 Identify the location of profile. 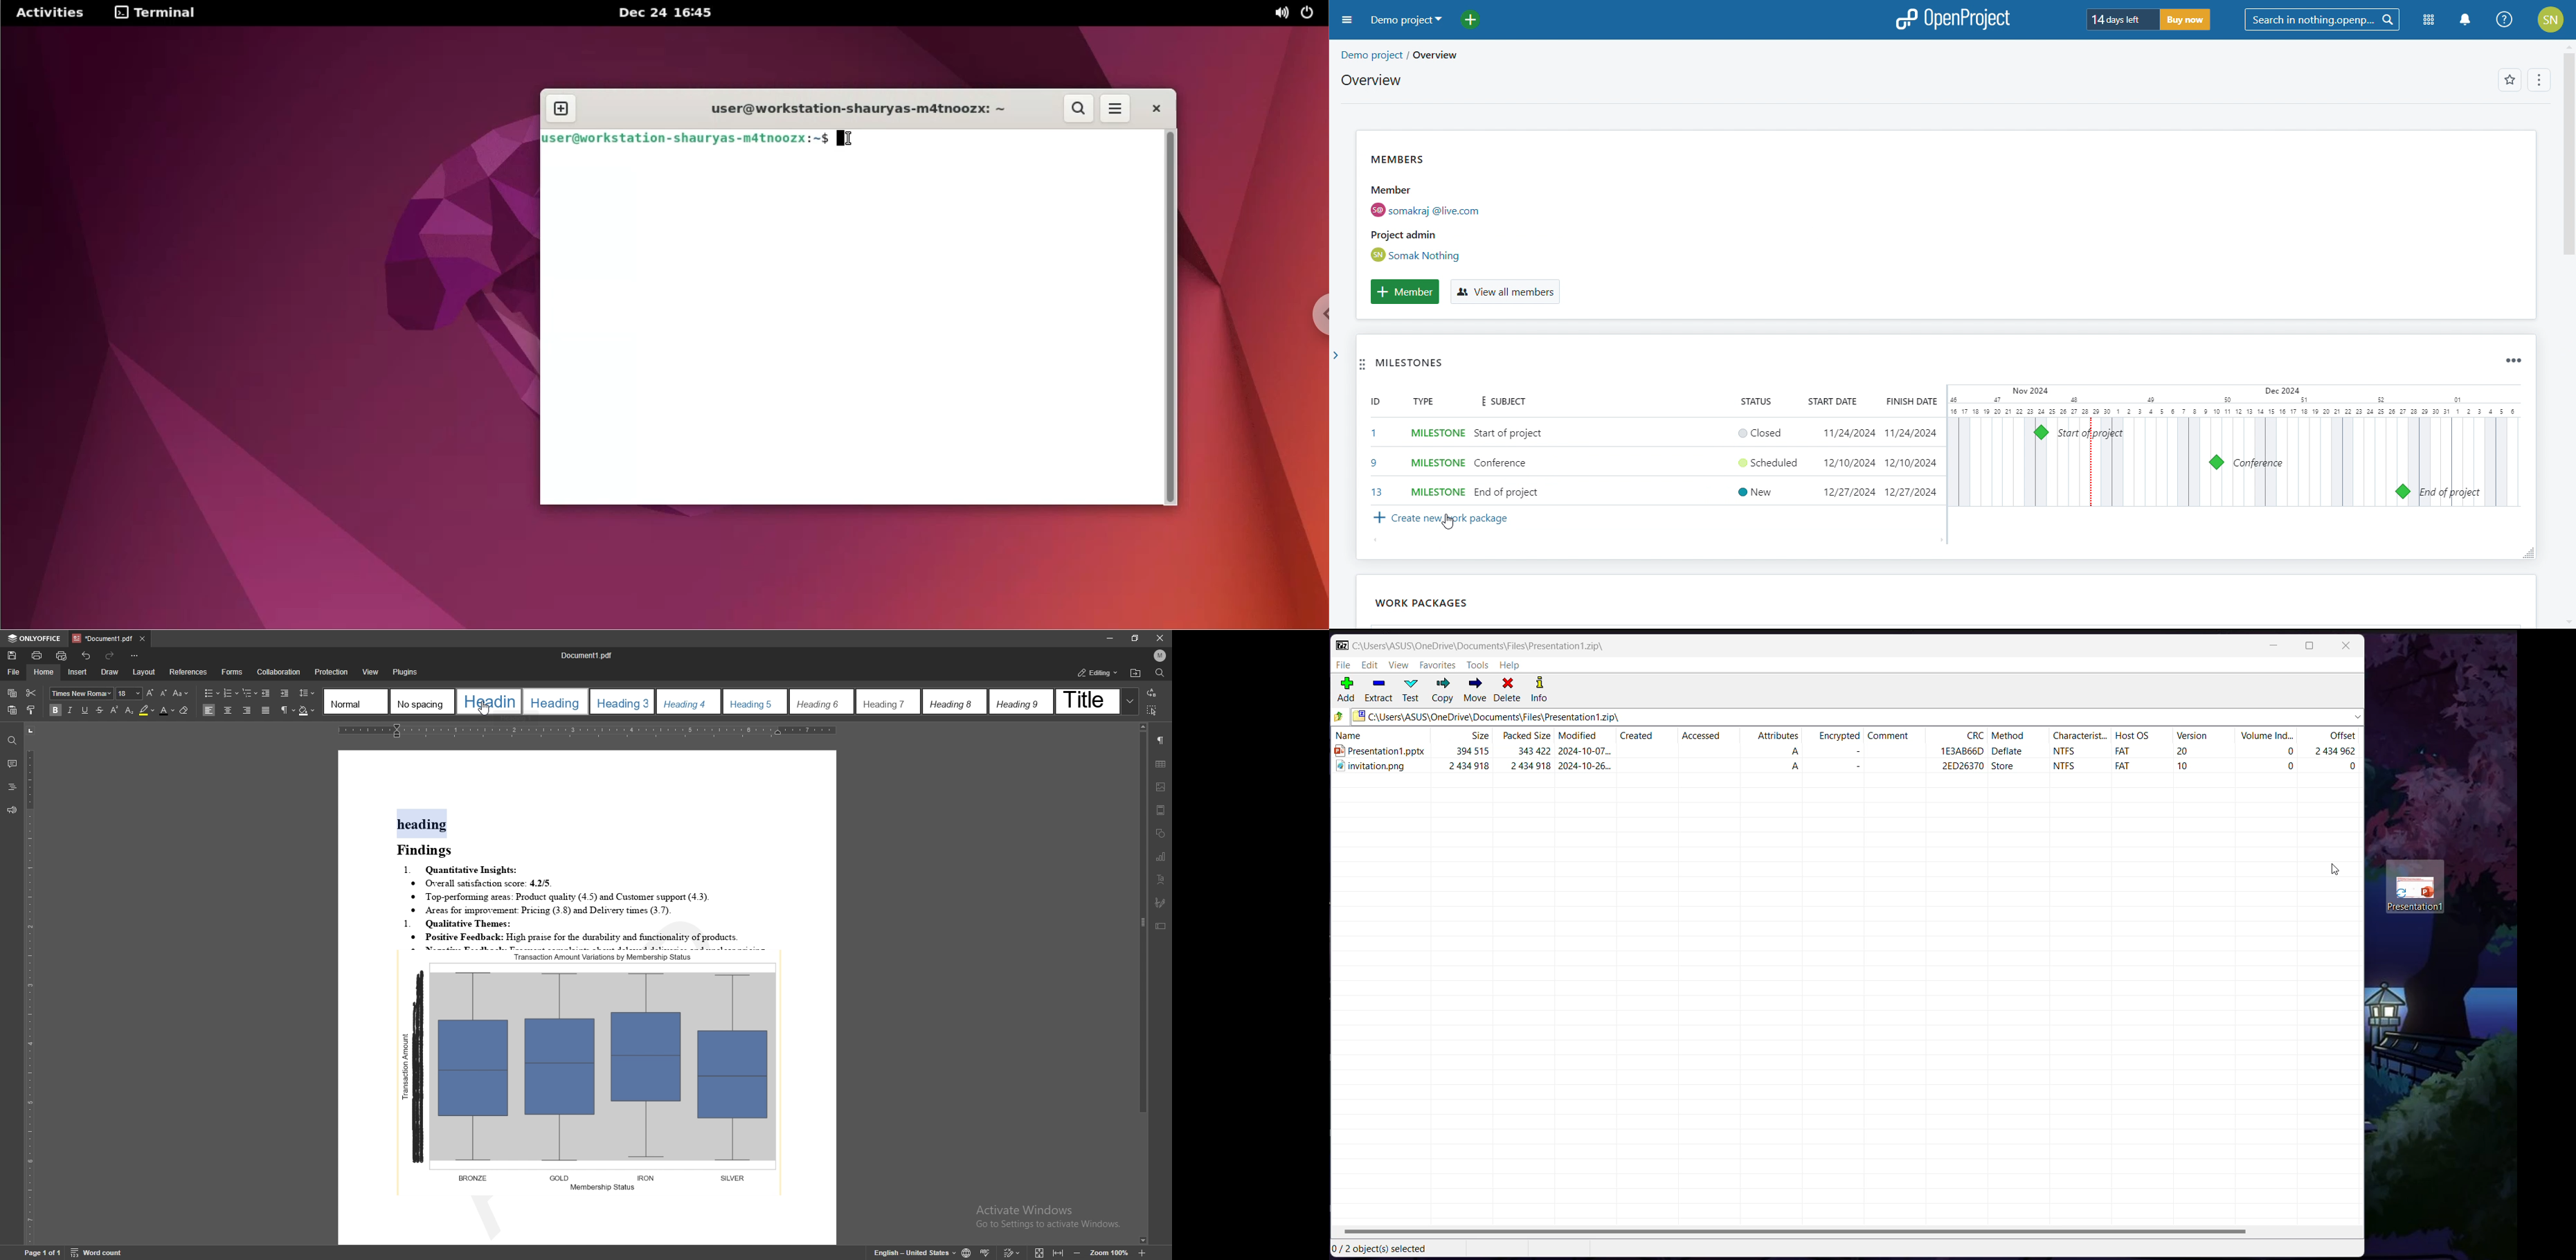
(1160, 656).